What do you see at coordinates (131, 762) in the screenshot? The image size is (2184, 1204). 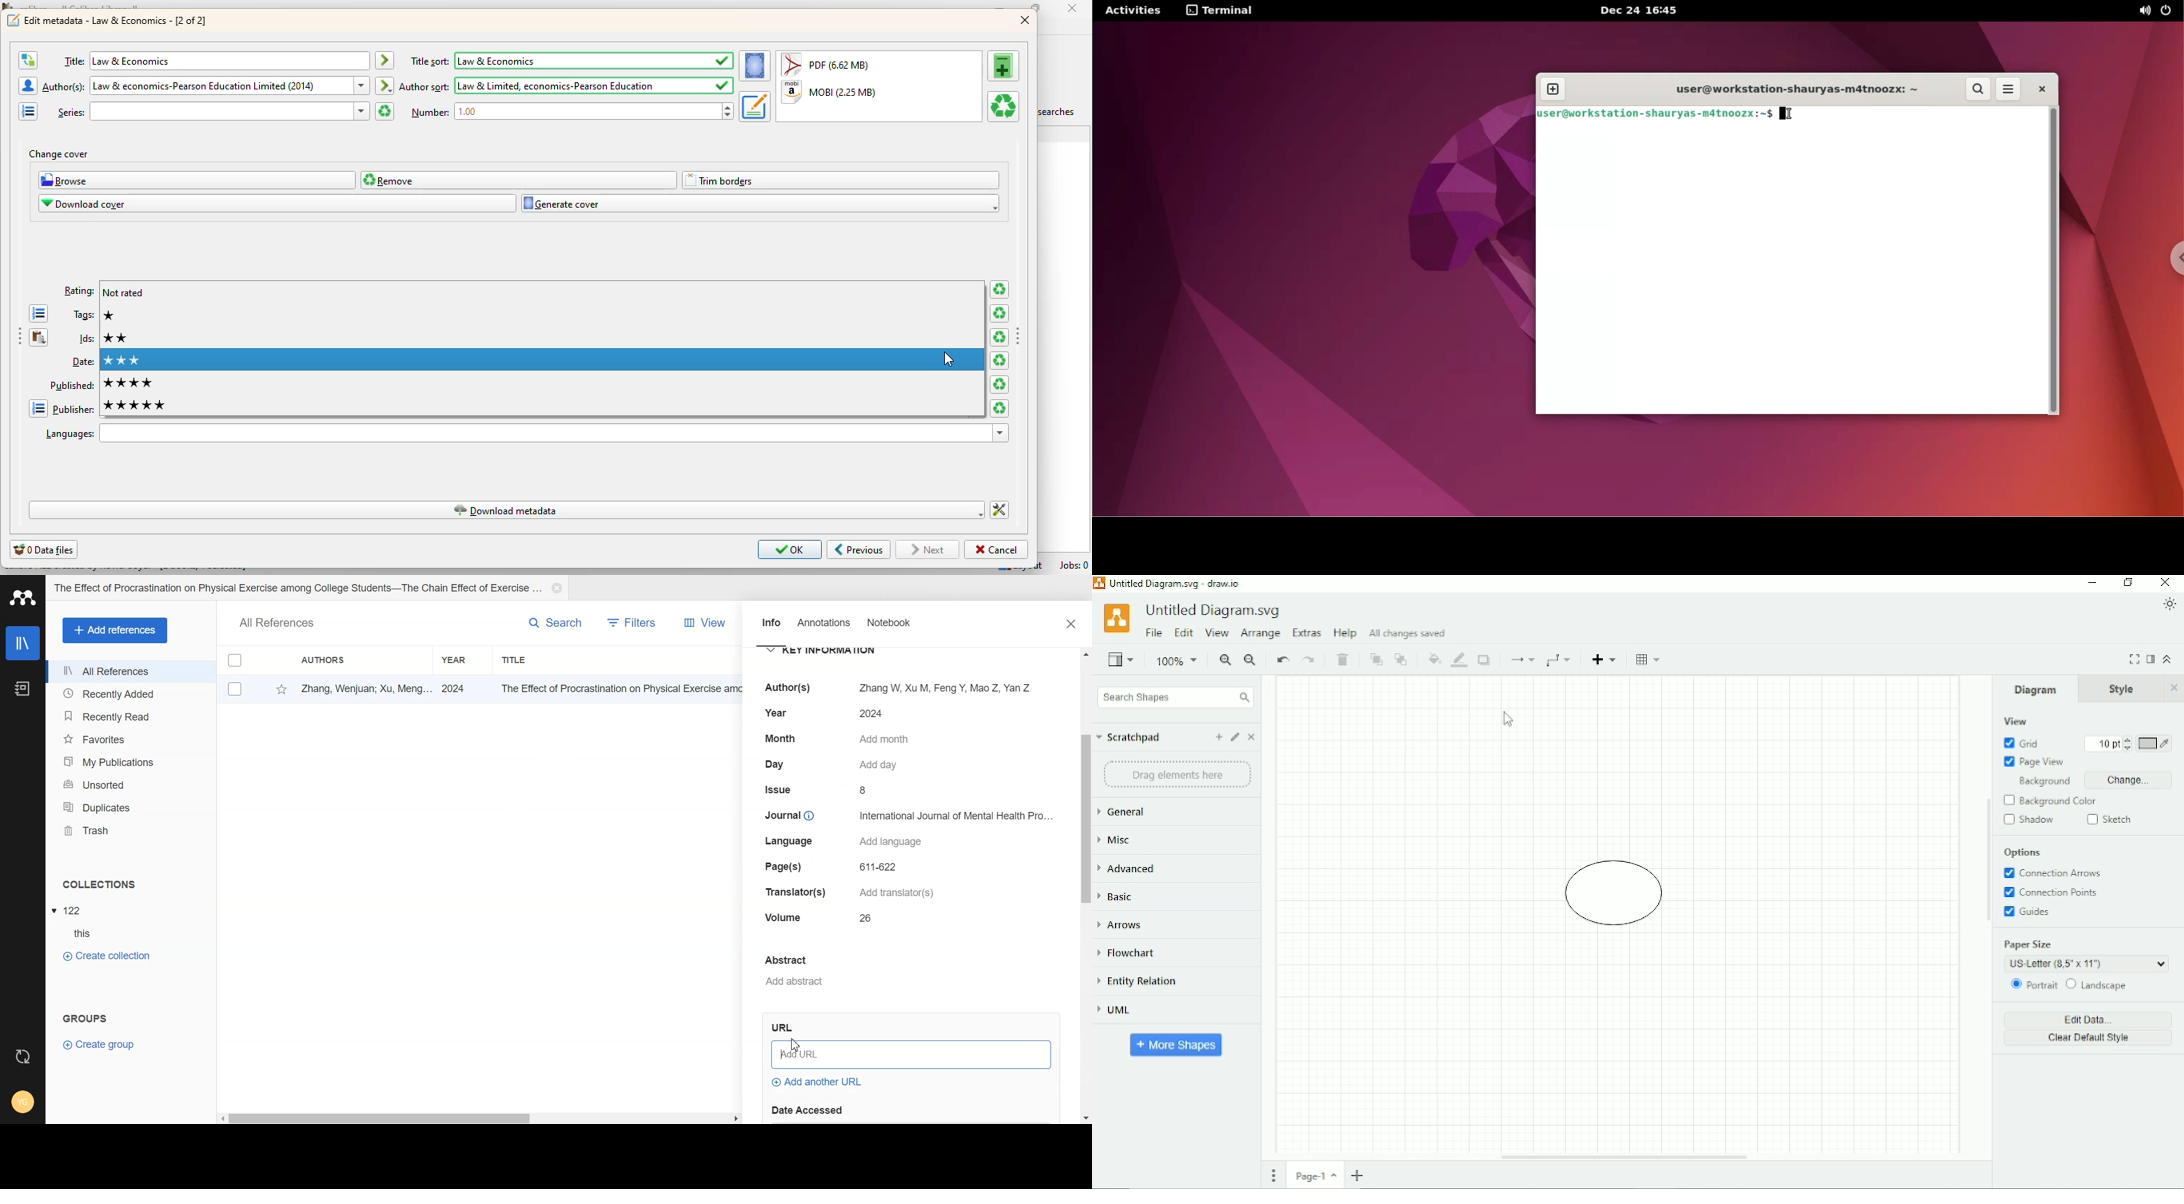 I see `My Publication` at bounding box center [131, 762].